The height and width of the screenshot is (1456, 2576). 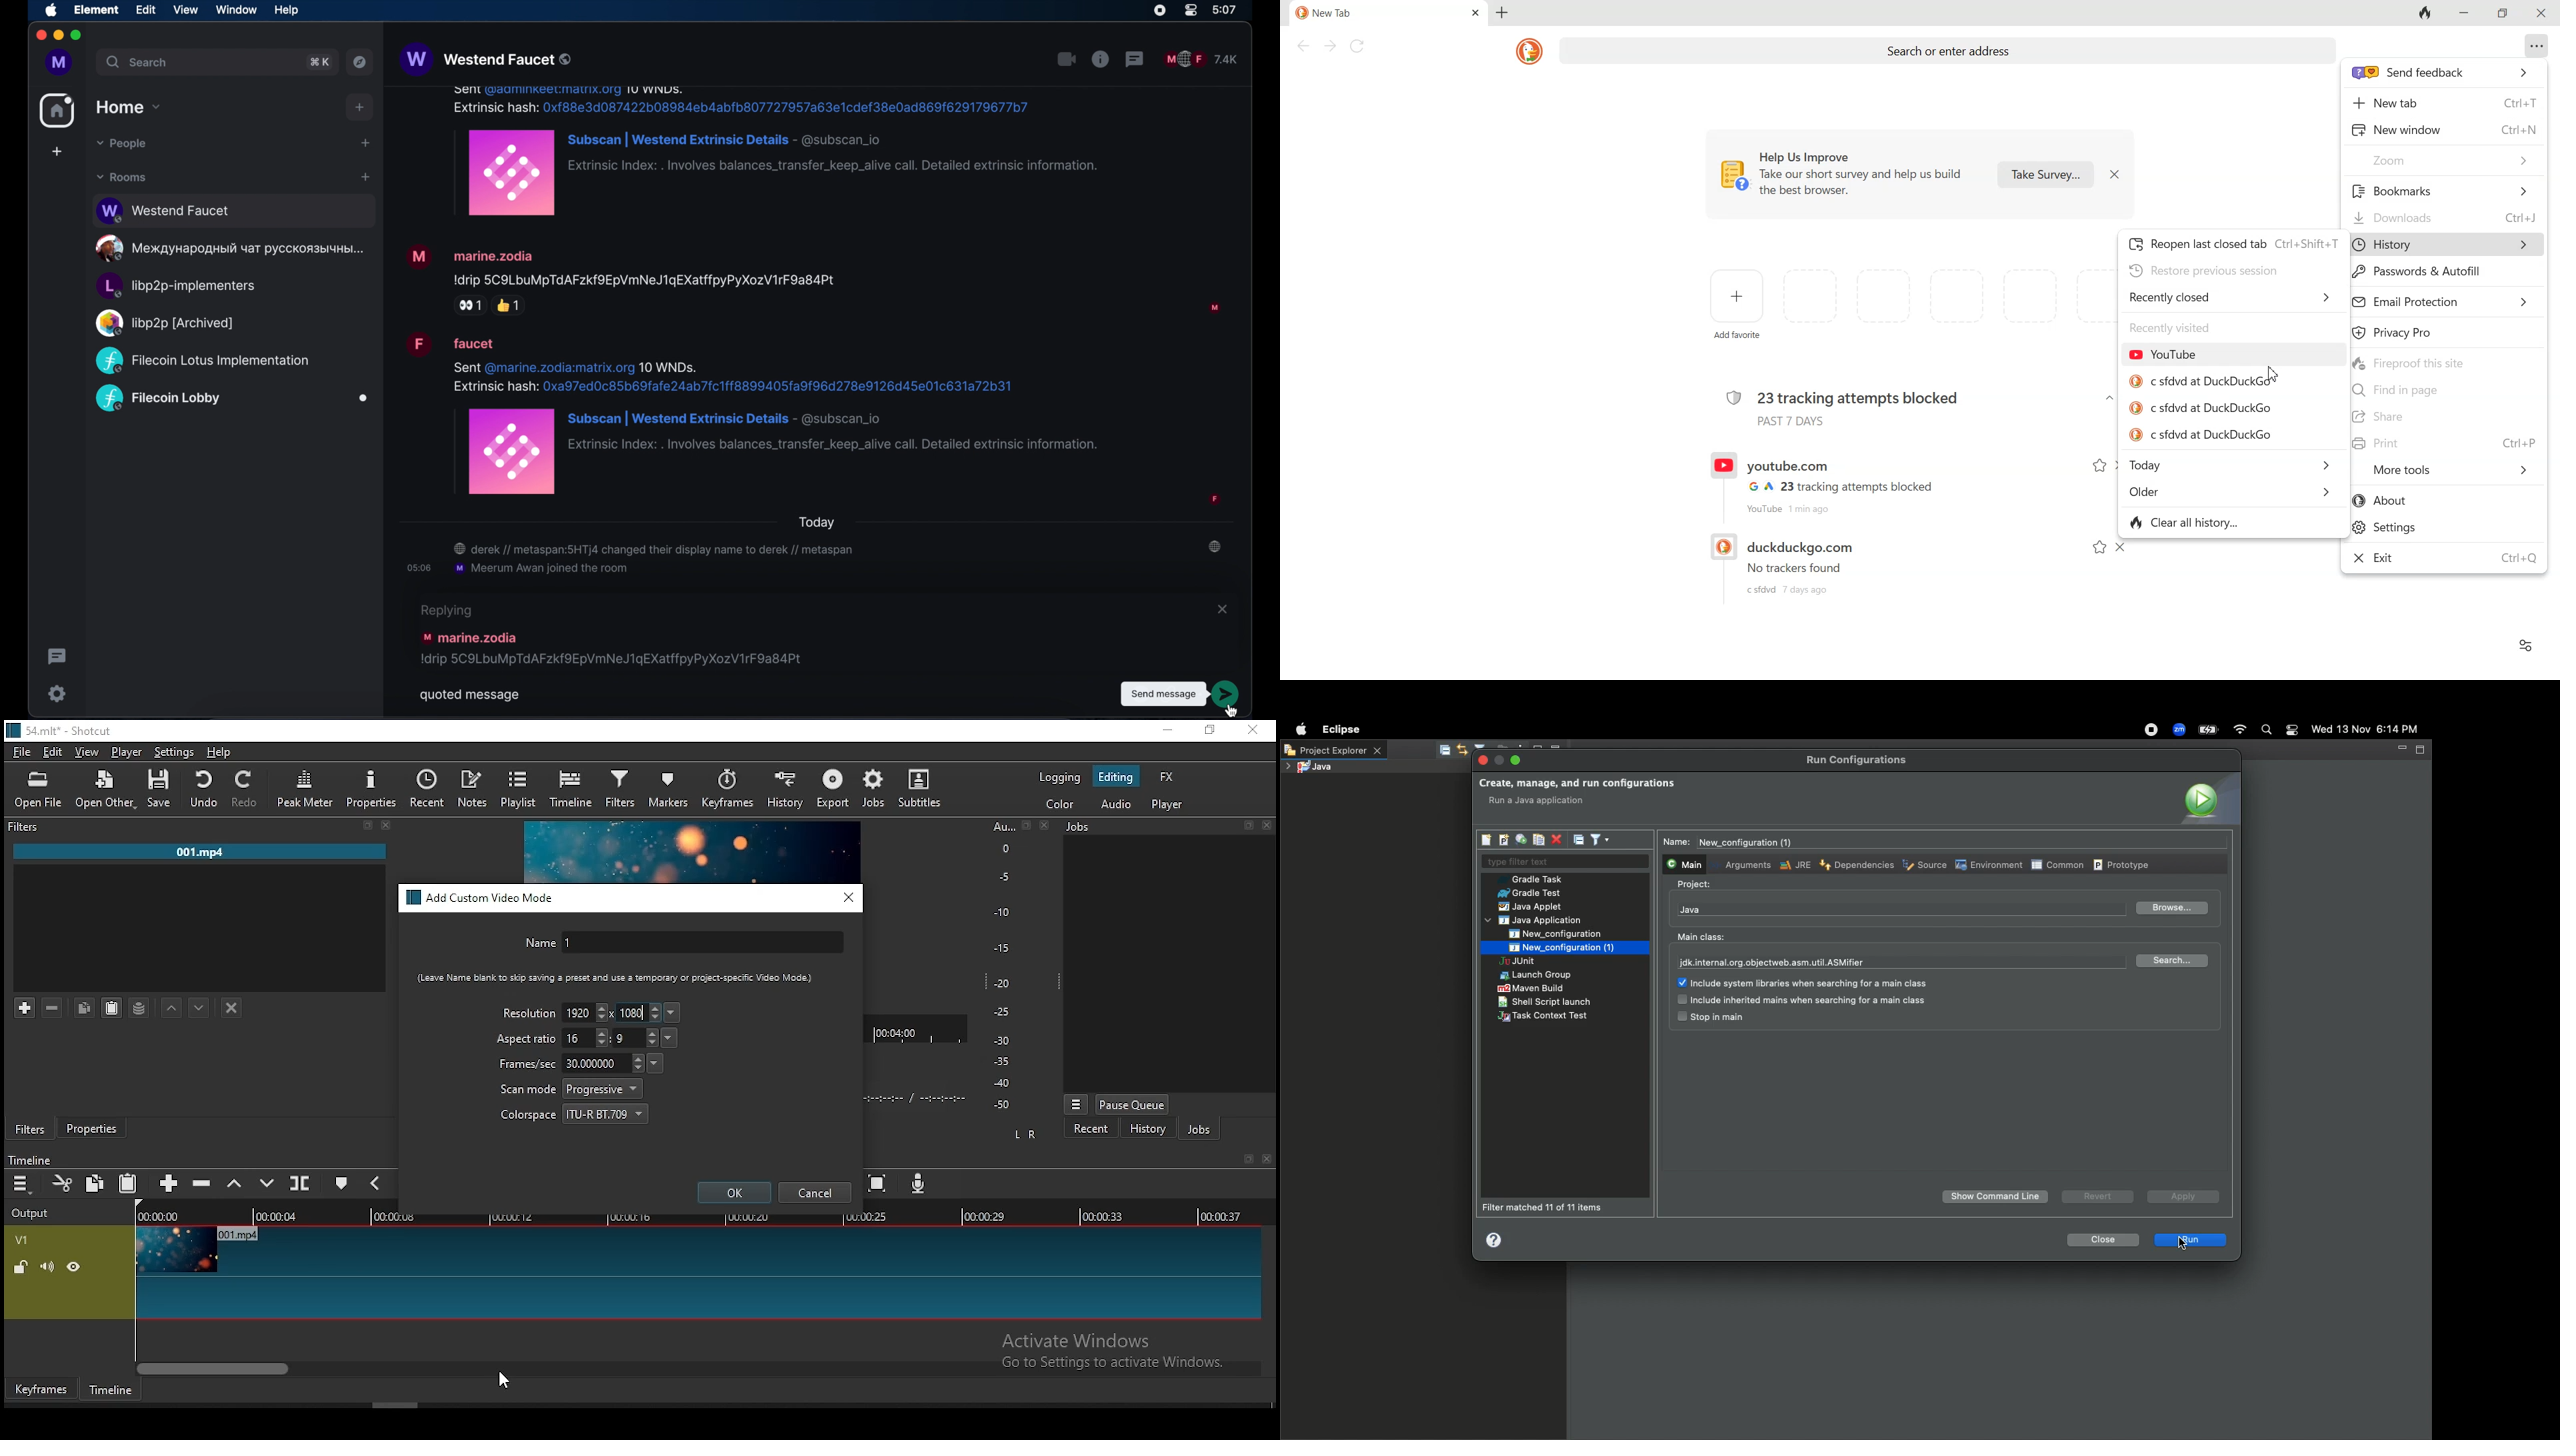 What do you see at coordinates (553, 353) in the screenshot?
I see `message` at bounding box center [553, 353].